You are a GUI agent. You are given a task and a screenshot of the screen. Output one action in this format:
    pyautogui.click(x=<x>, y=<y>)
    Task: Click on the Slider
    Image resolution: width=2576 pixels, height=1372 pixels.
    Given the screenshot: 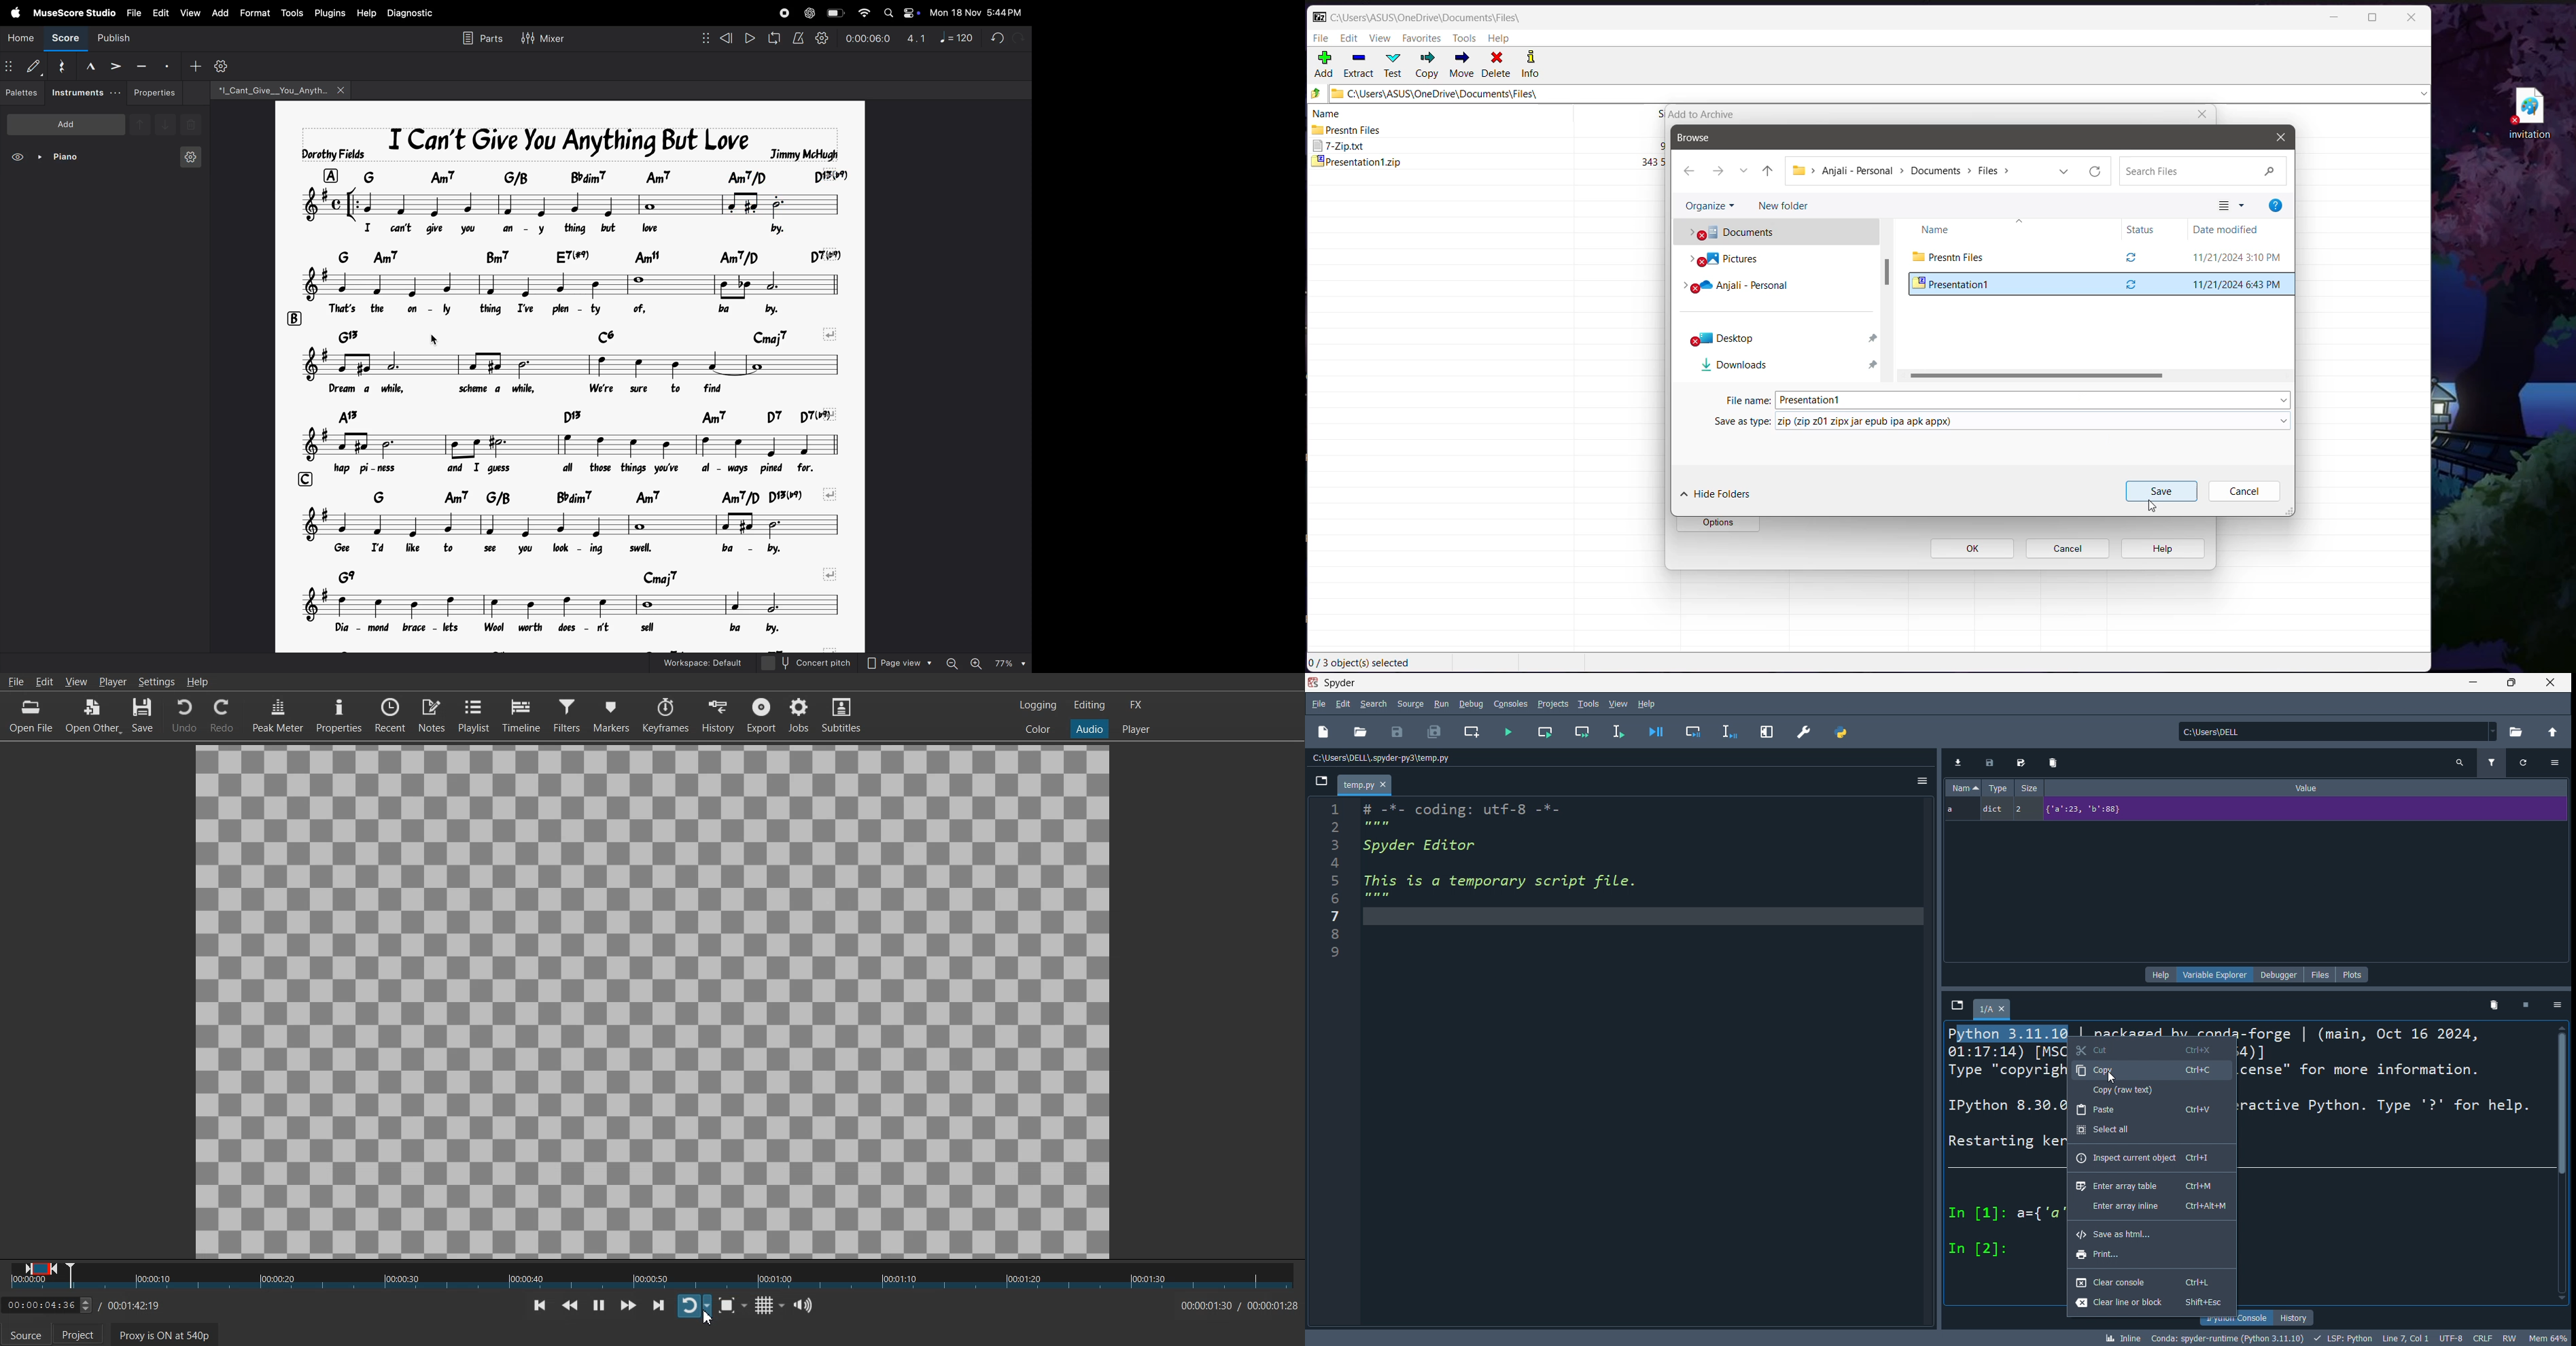 What is the action you would take?
    pyautogui.click(x=652, y=1276)
    